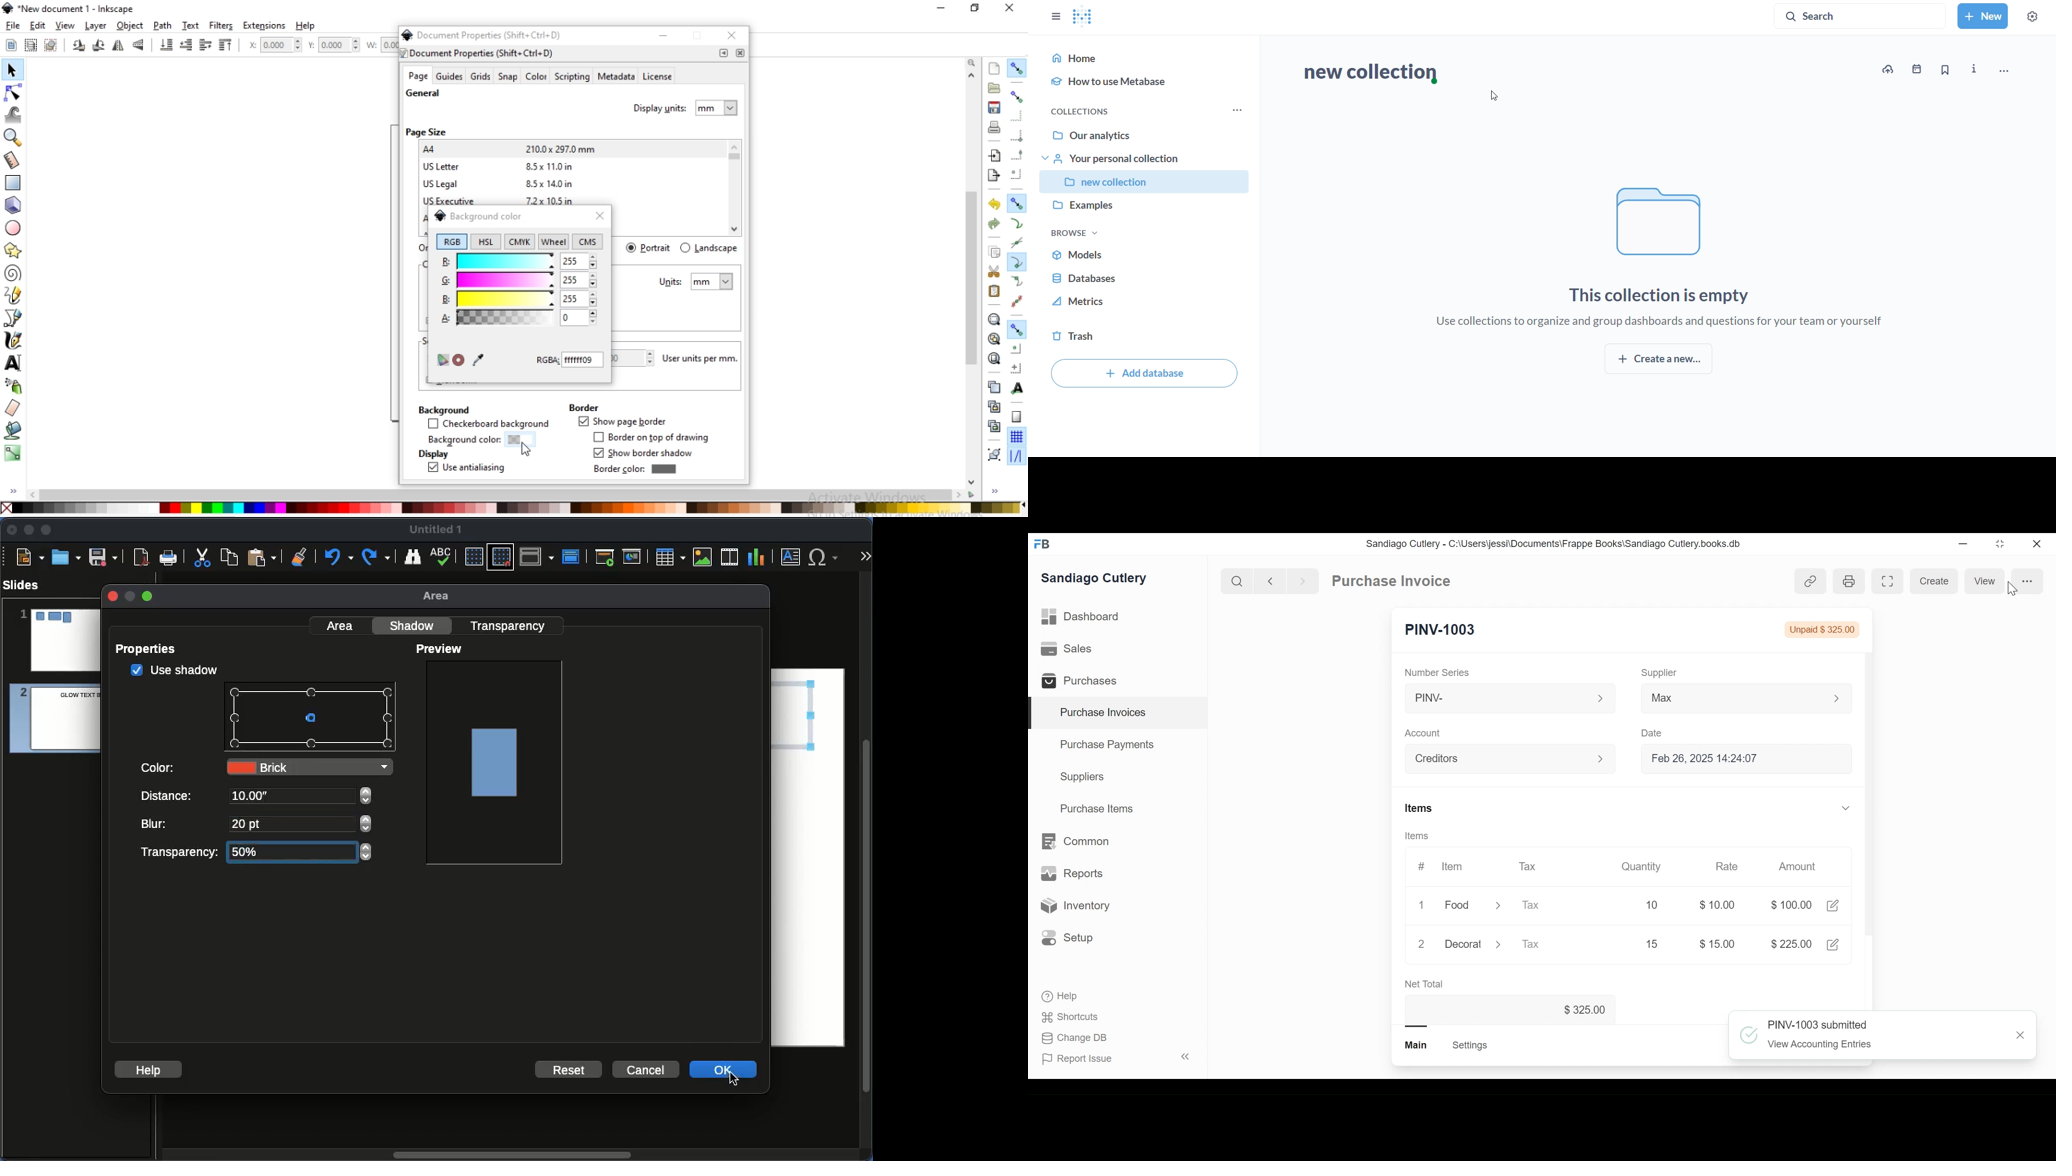  Describe the element at coordinates (1833, 945) in the screenshot. I see `Edit` at that location.